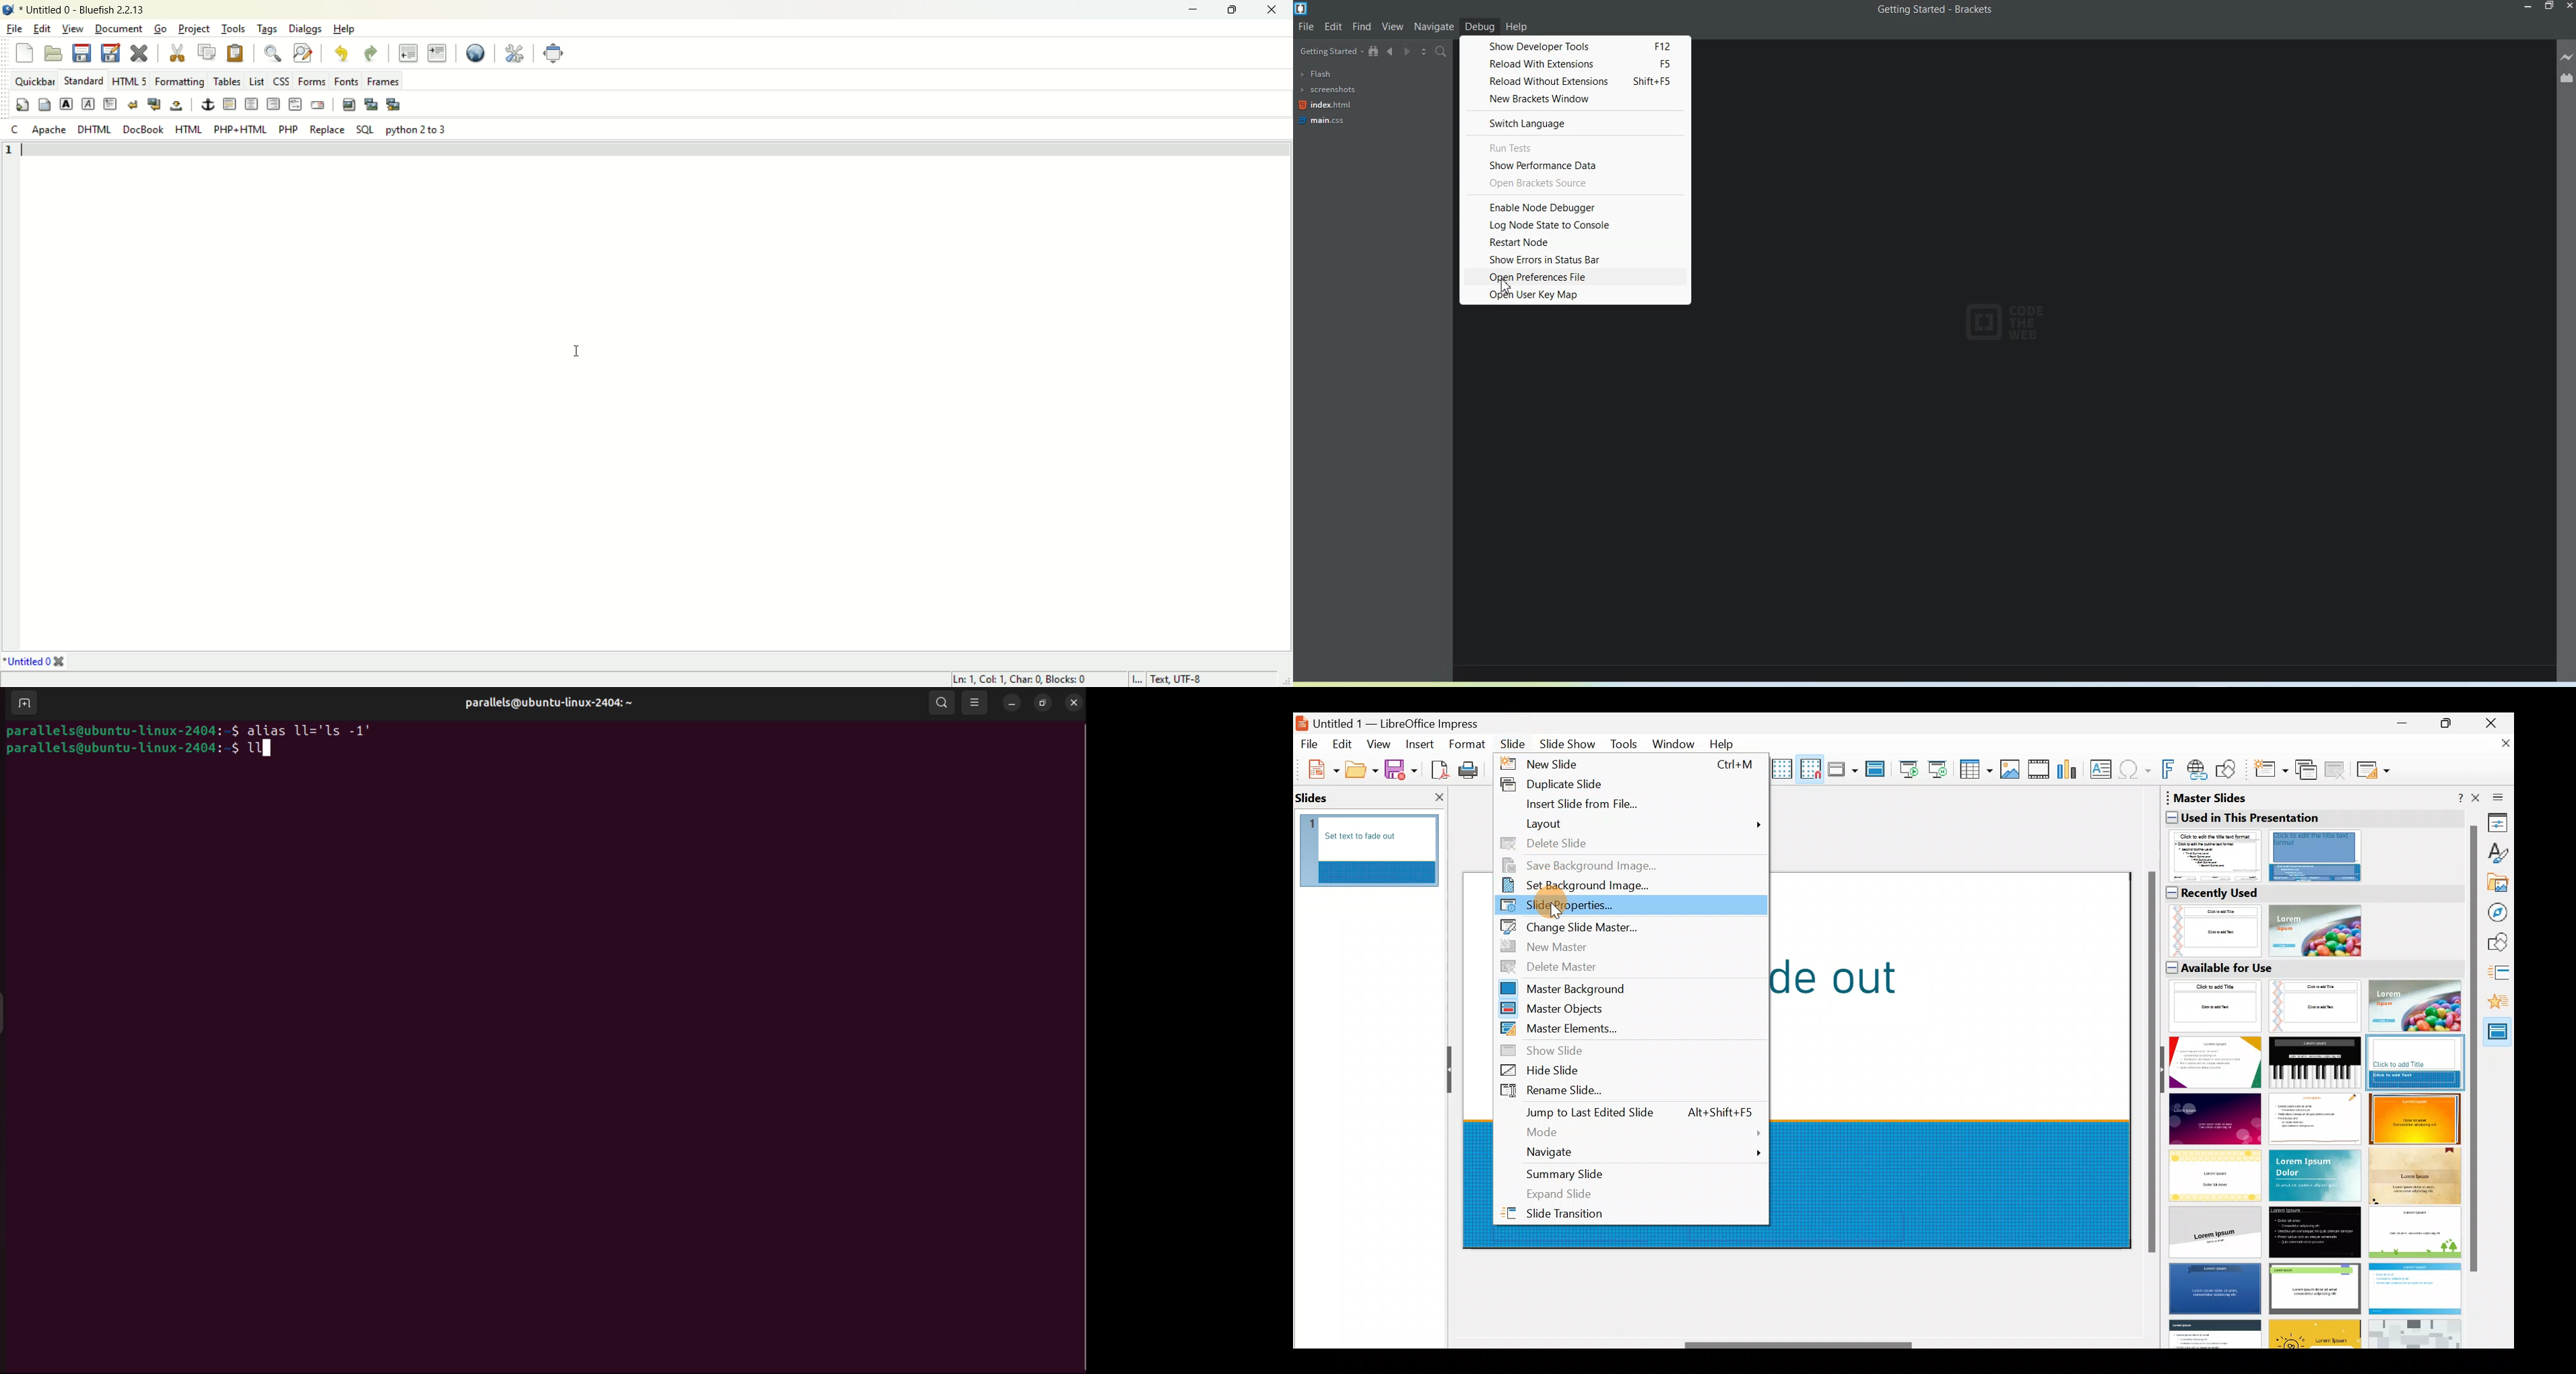 The width and height of the screenshot is (2576, 1400). I want to click on New slide, so click(2270, 773).